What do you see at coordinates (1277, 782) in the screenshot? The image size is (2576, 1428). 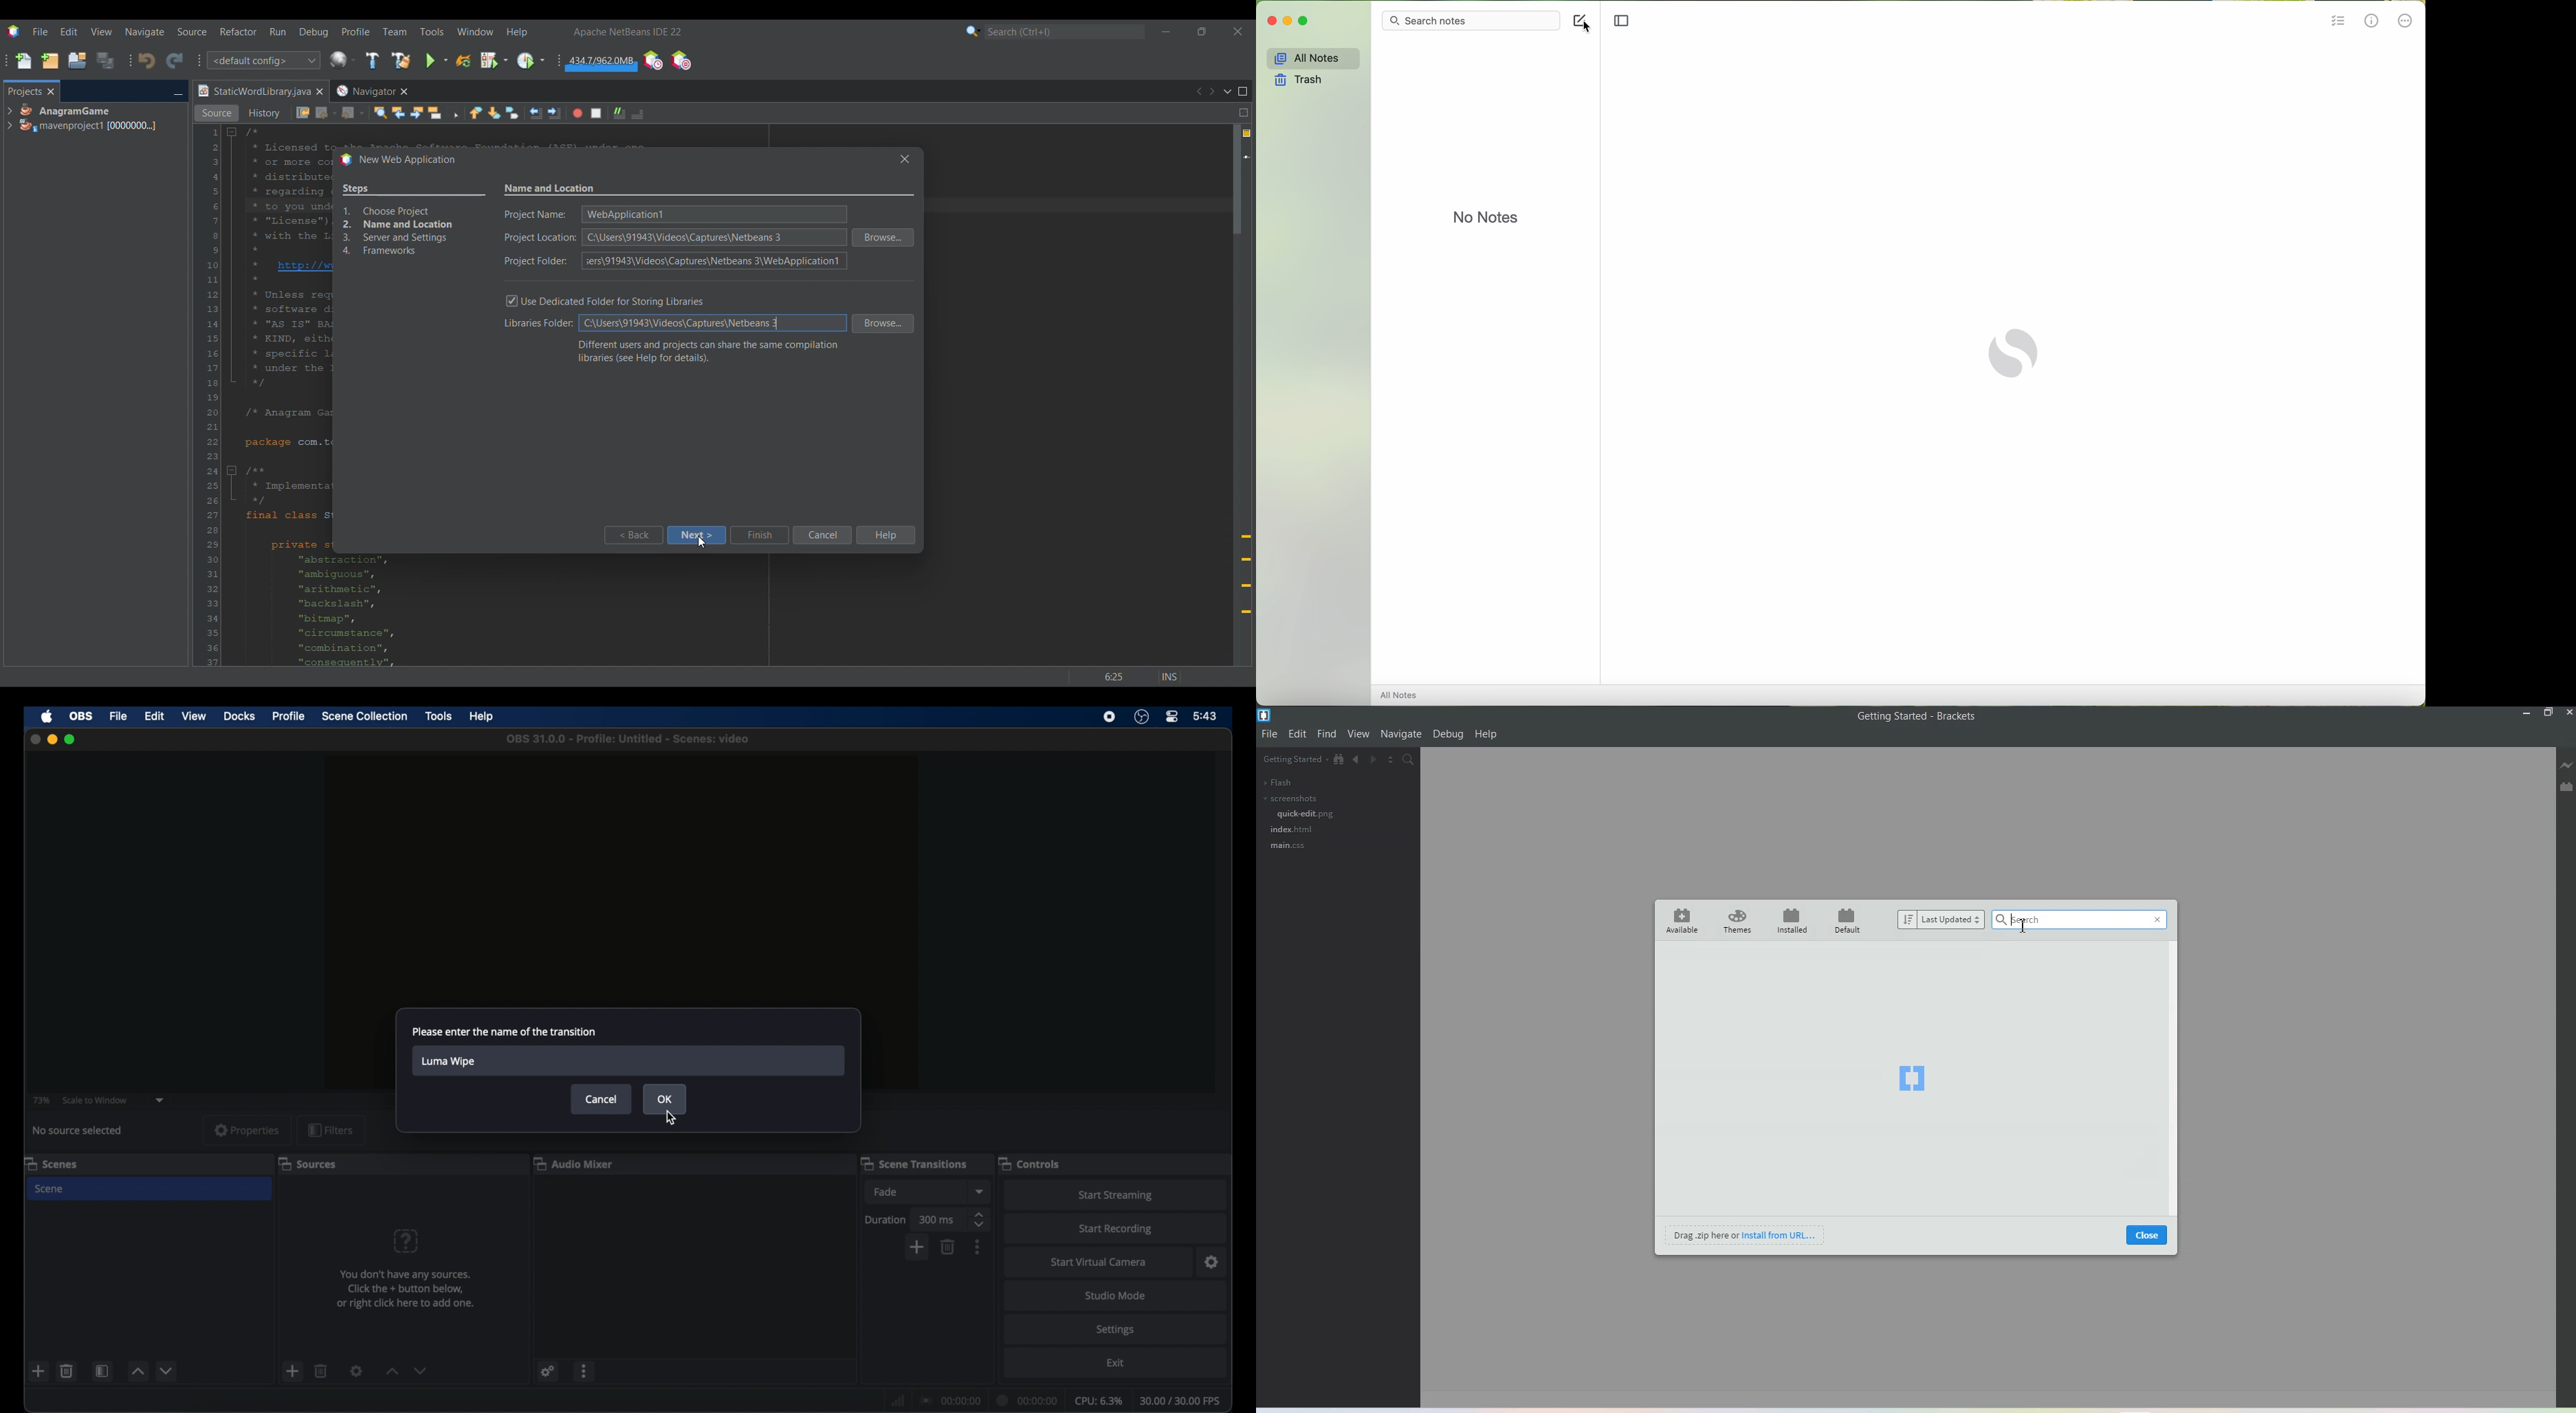 I see `Flash` at bounding box center [1277, 782].